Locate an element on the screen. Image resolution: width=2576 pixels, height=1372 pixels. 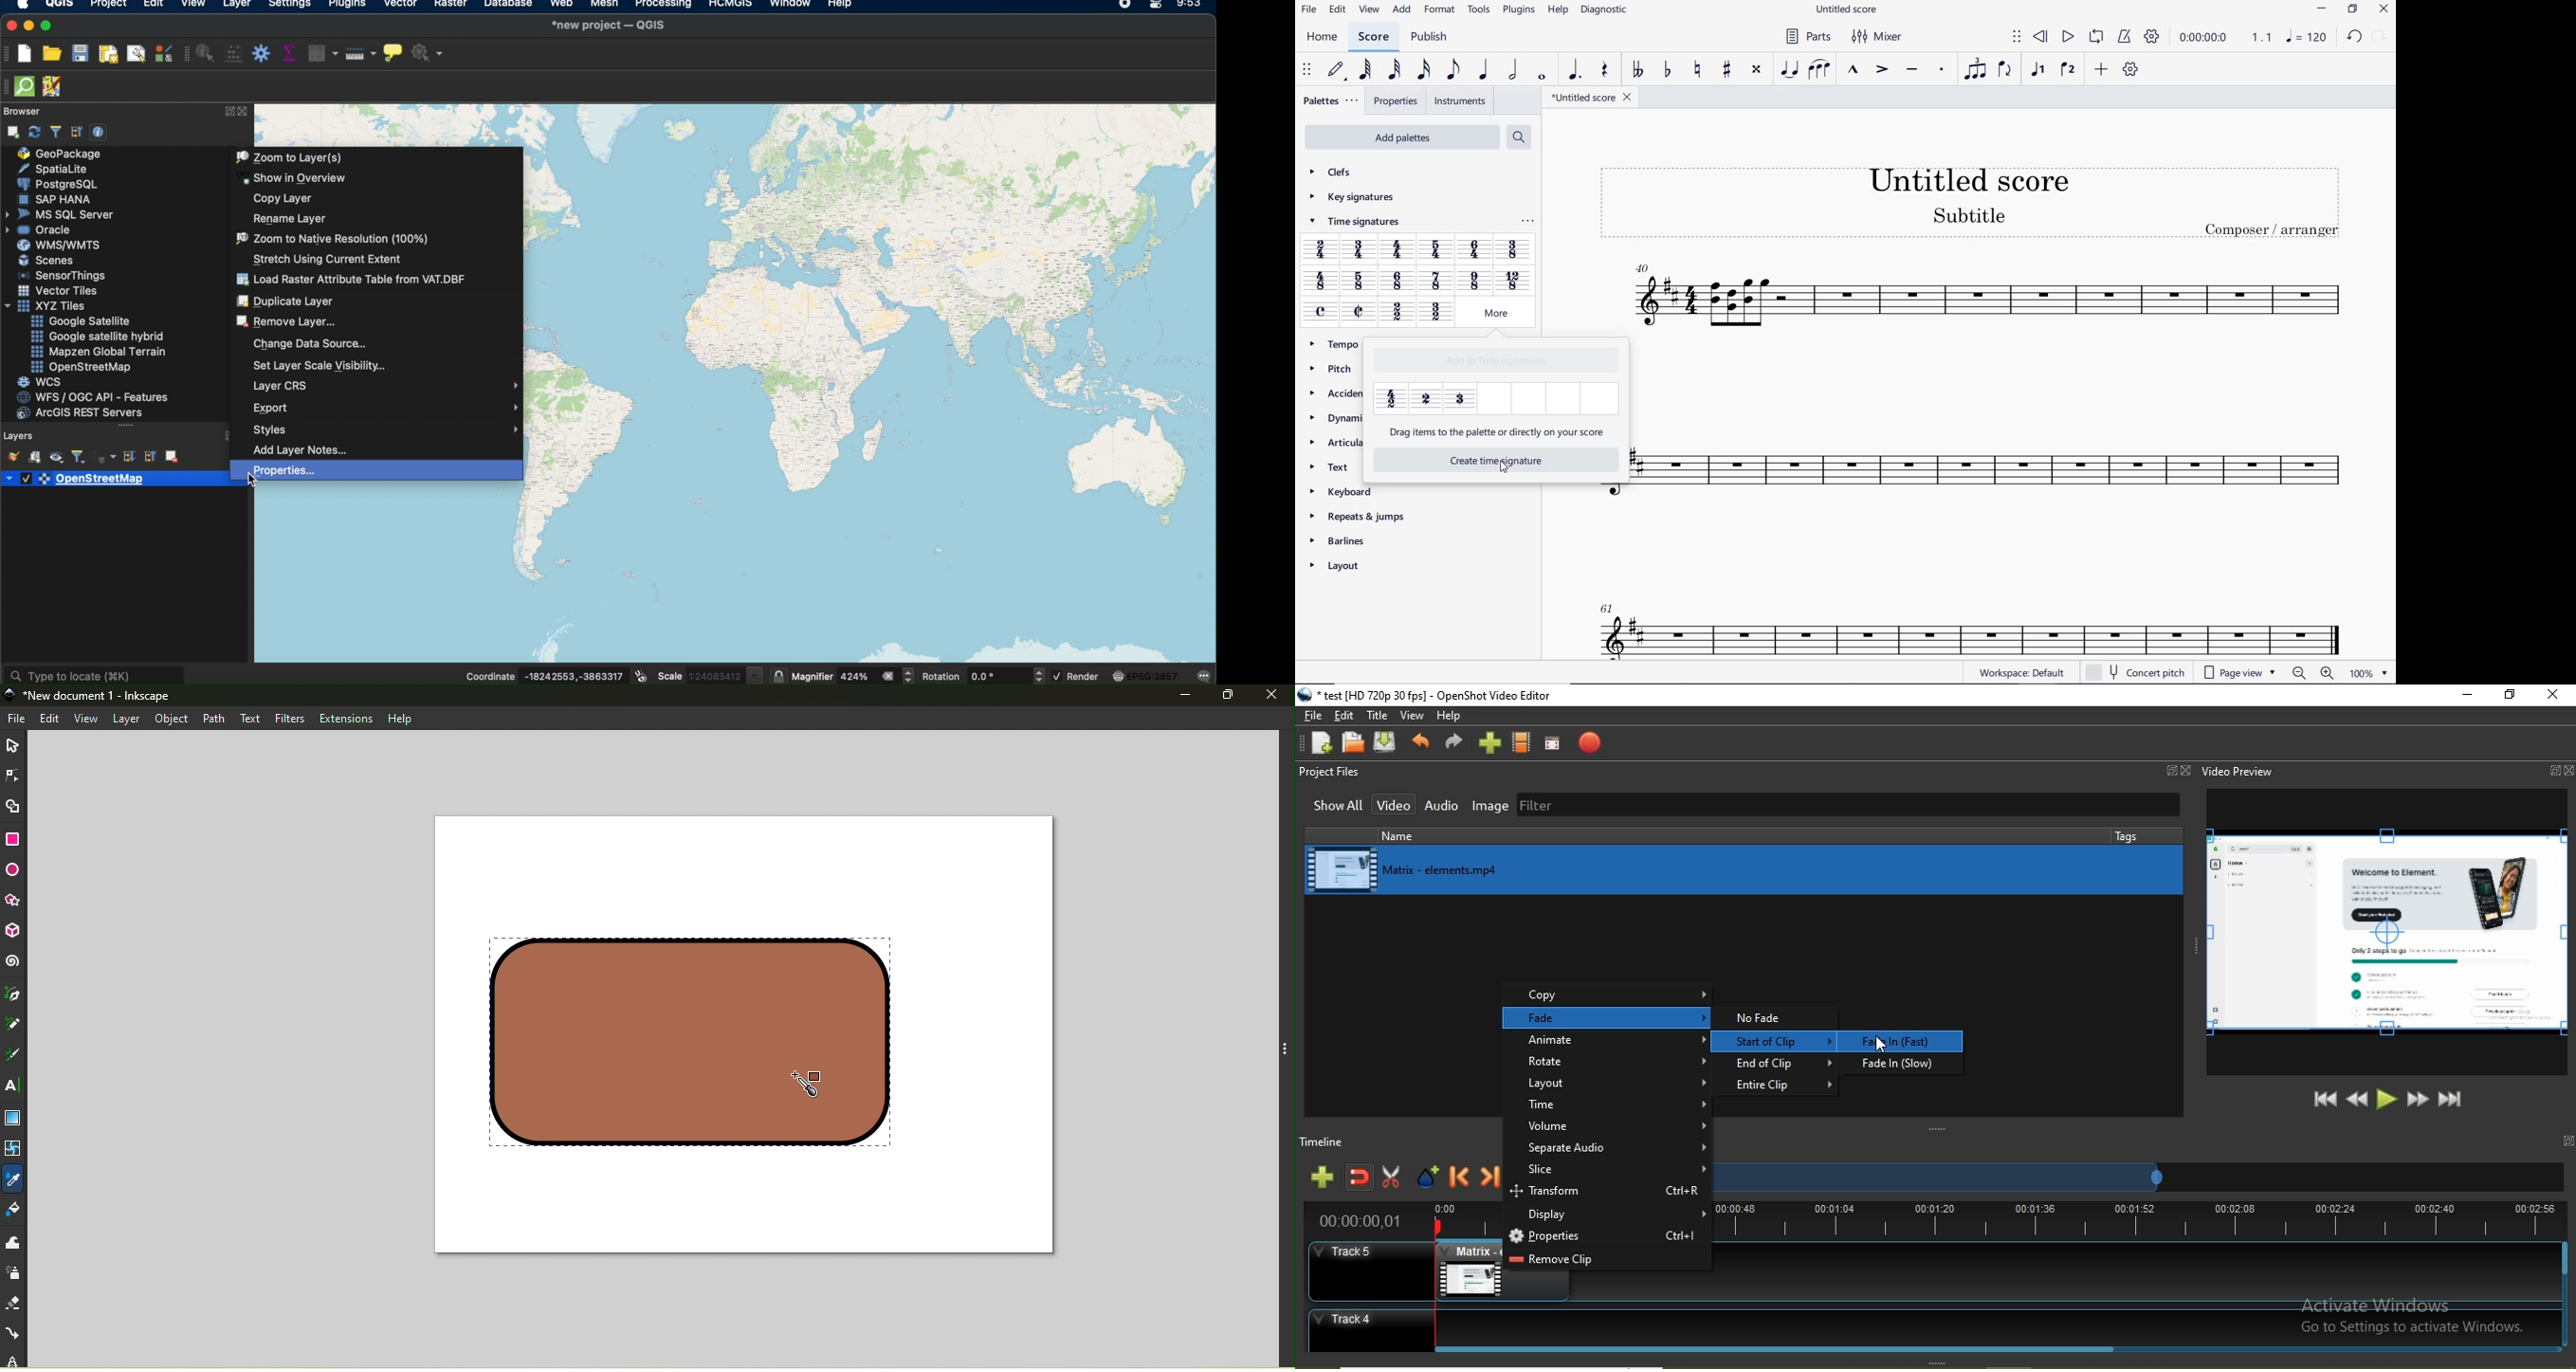
rename layer is located at coordinates (290, 218).